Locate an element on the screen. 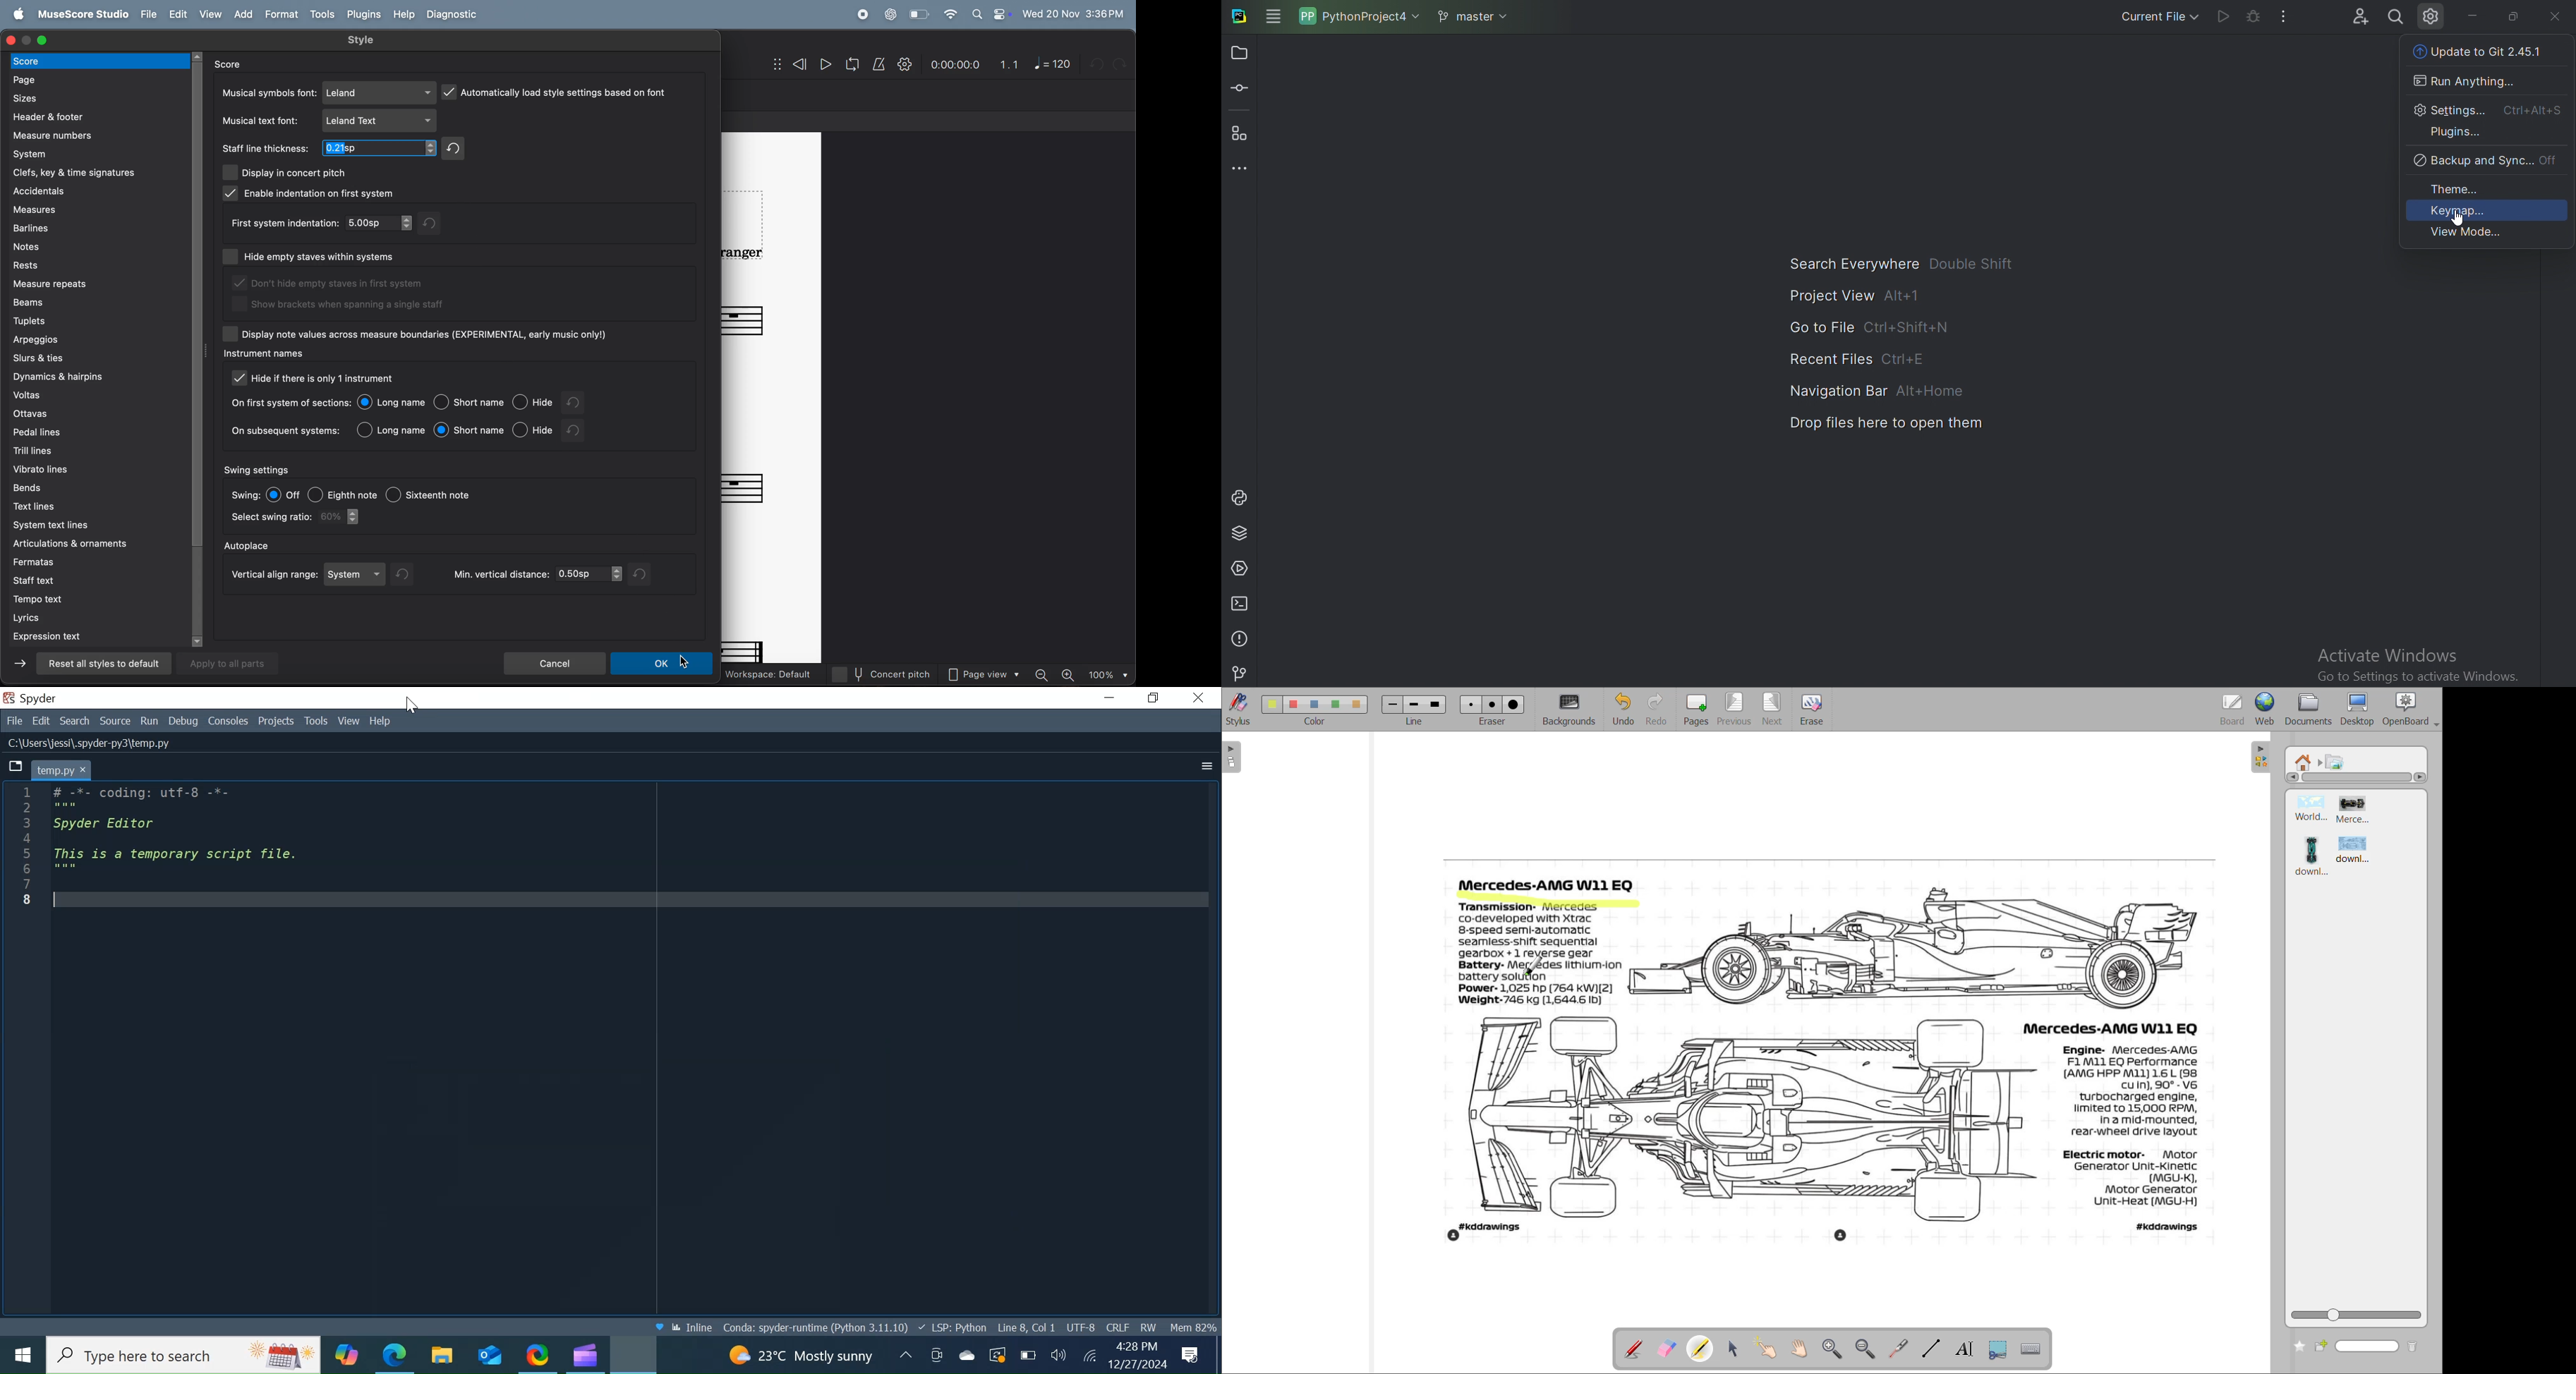 The height and width of the screenshot is (1400, 2576). swing is located at coordinates (245, 494).